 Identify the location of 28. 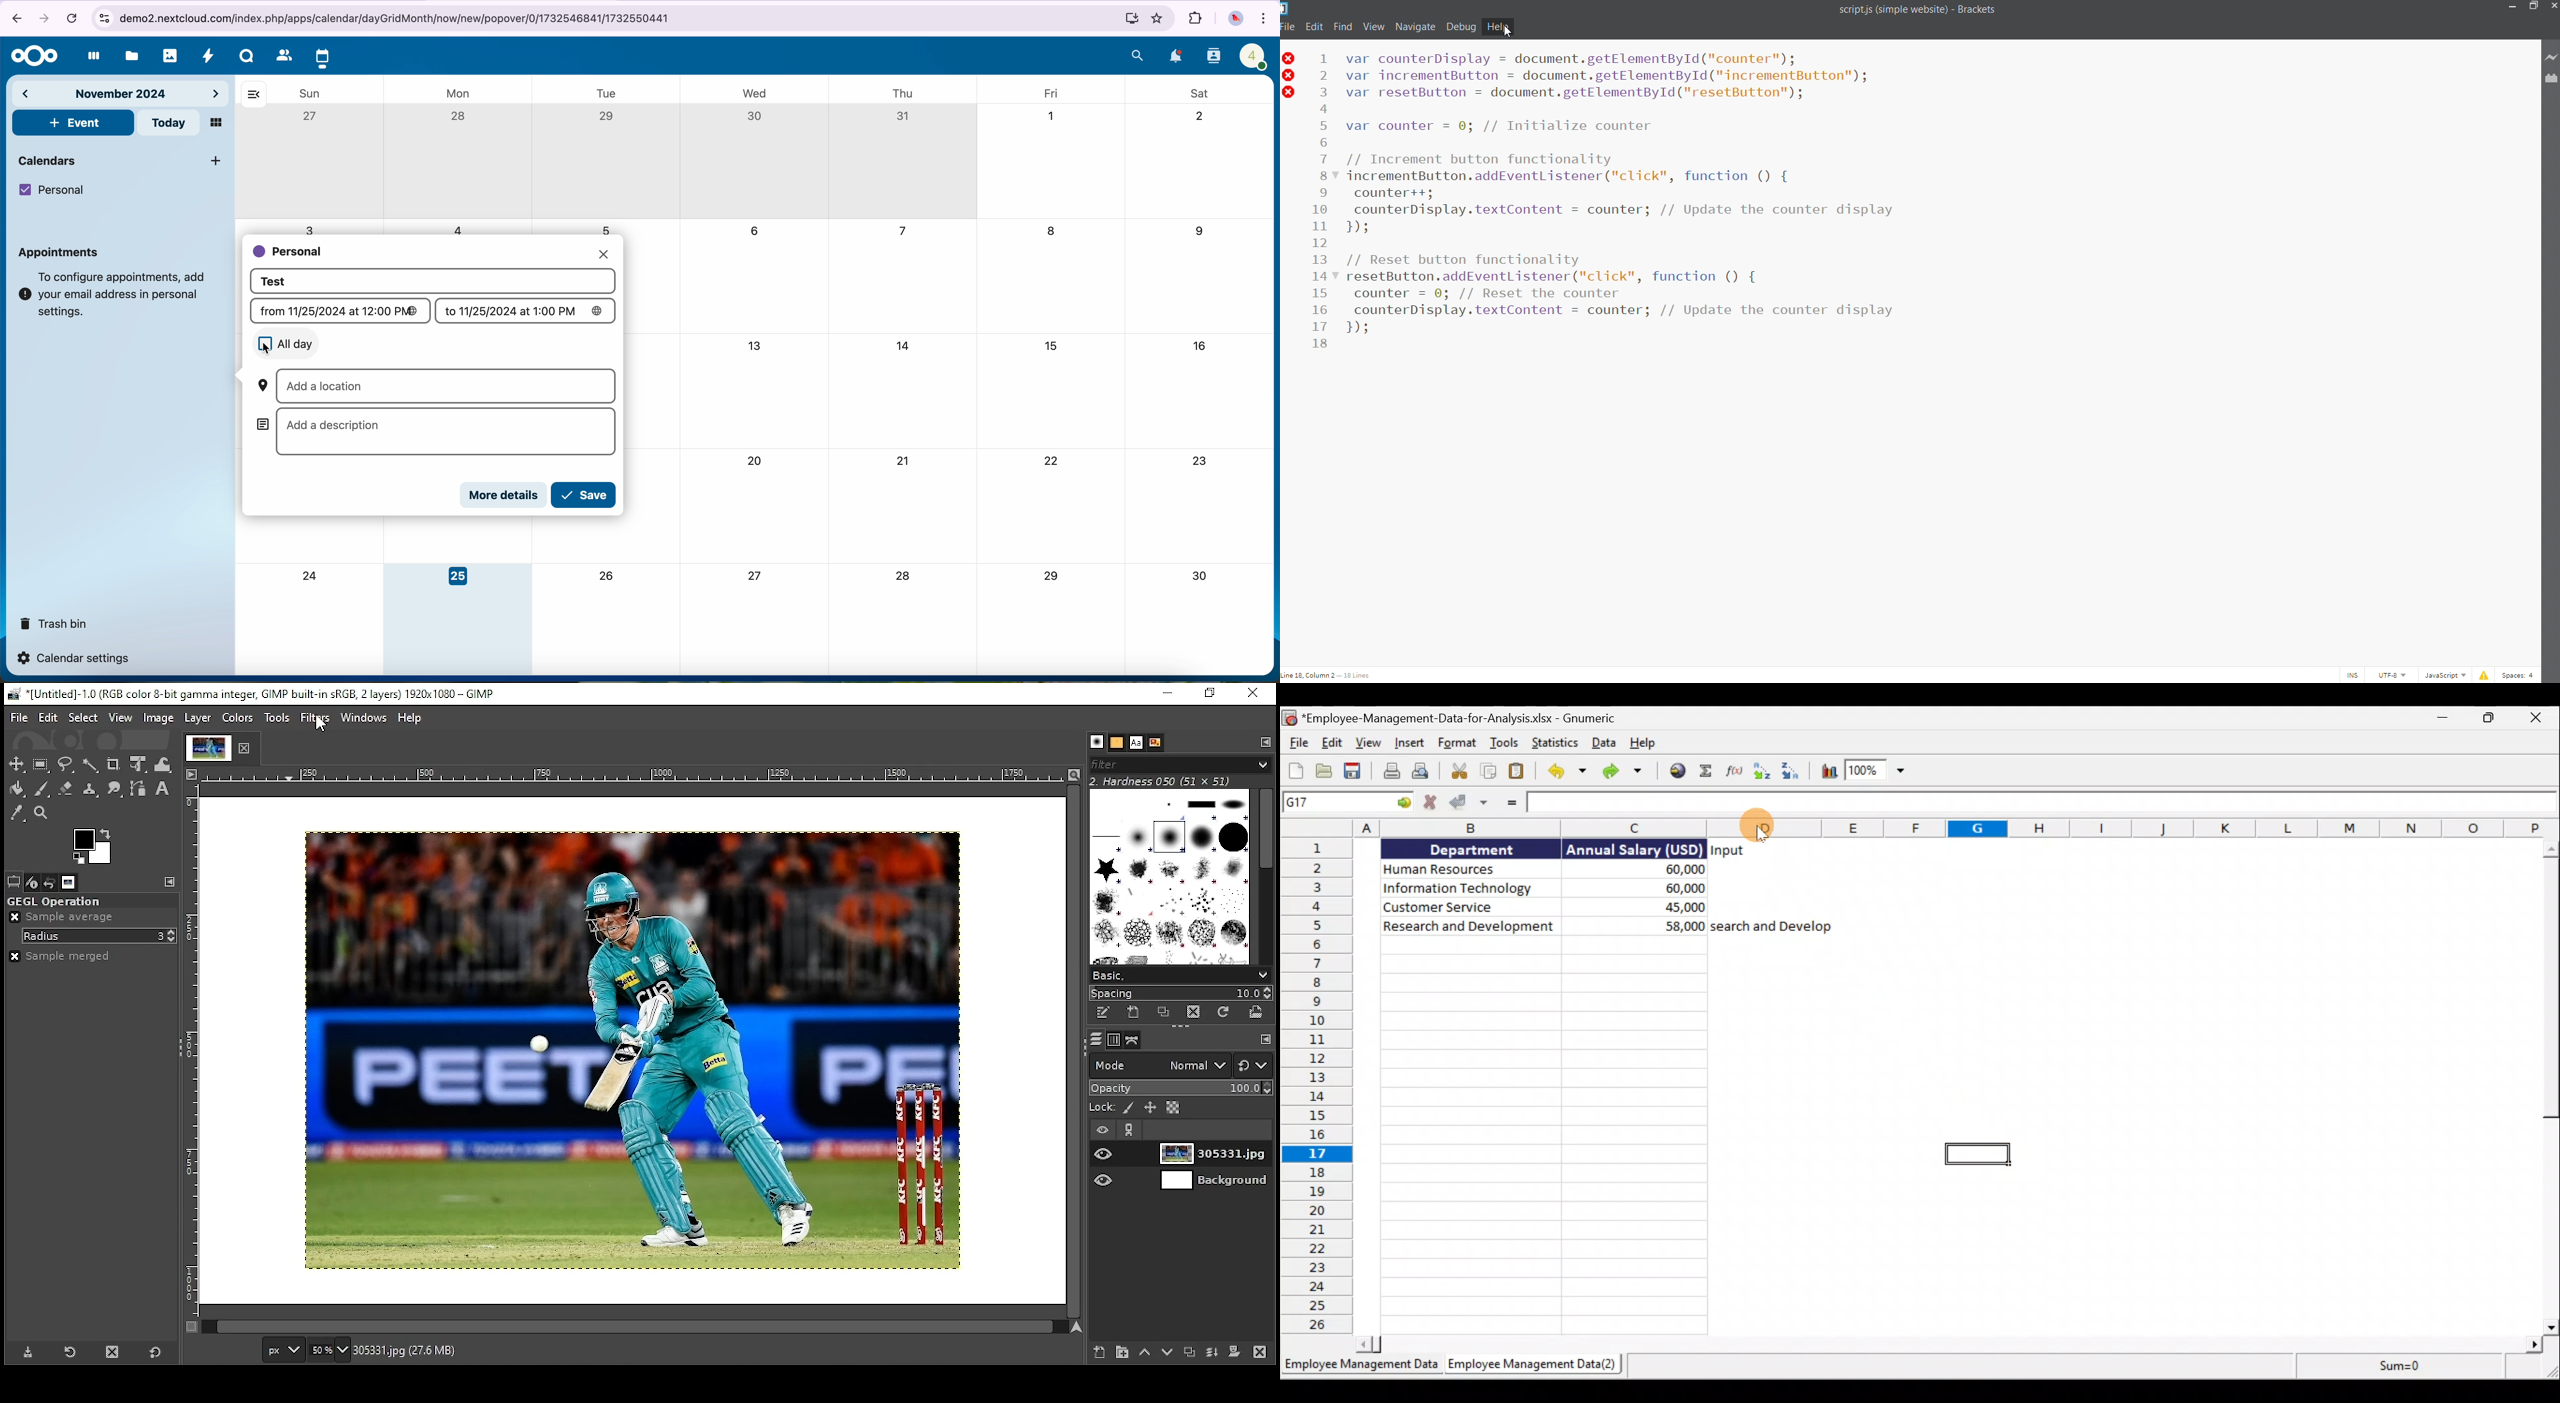
(903, 578).